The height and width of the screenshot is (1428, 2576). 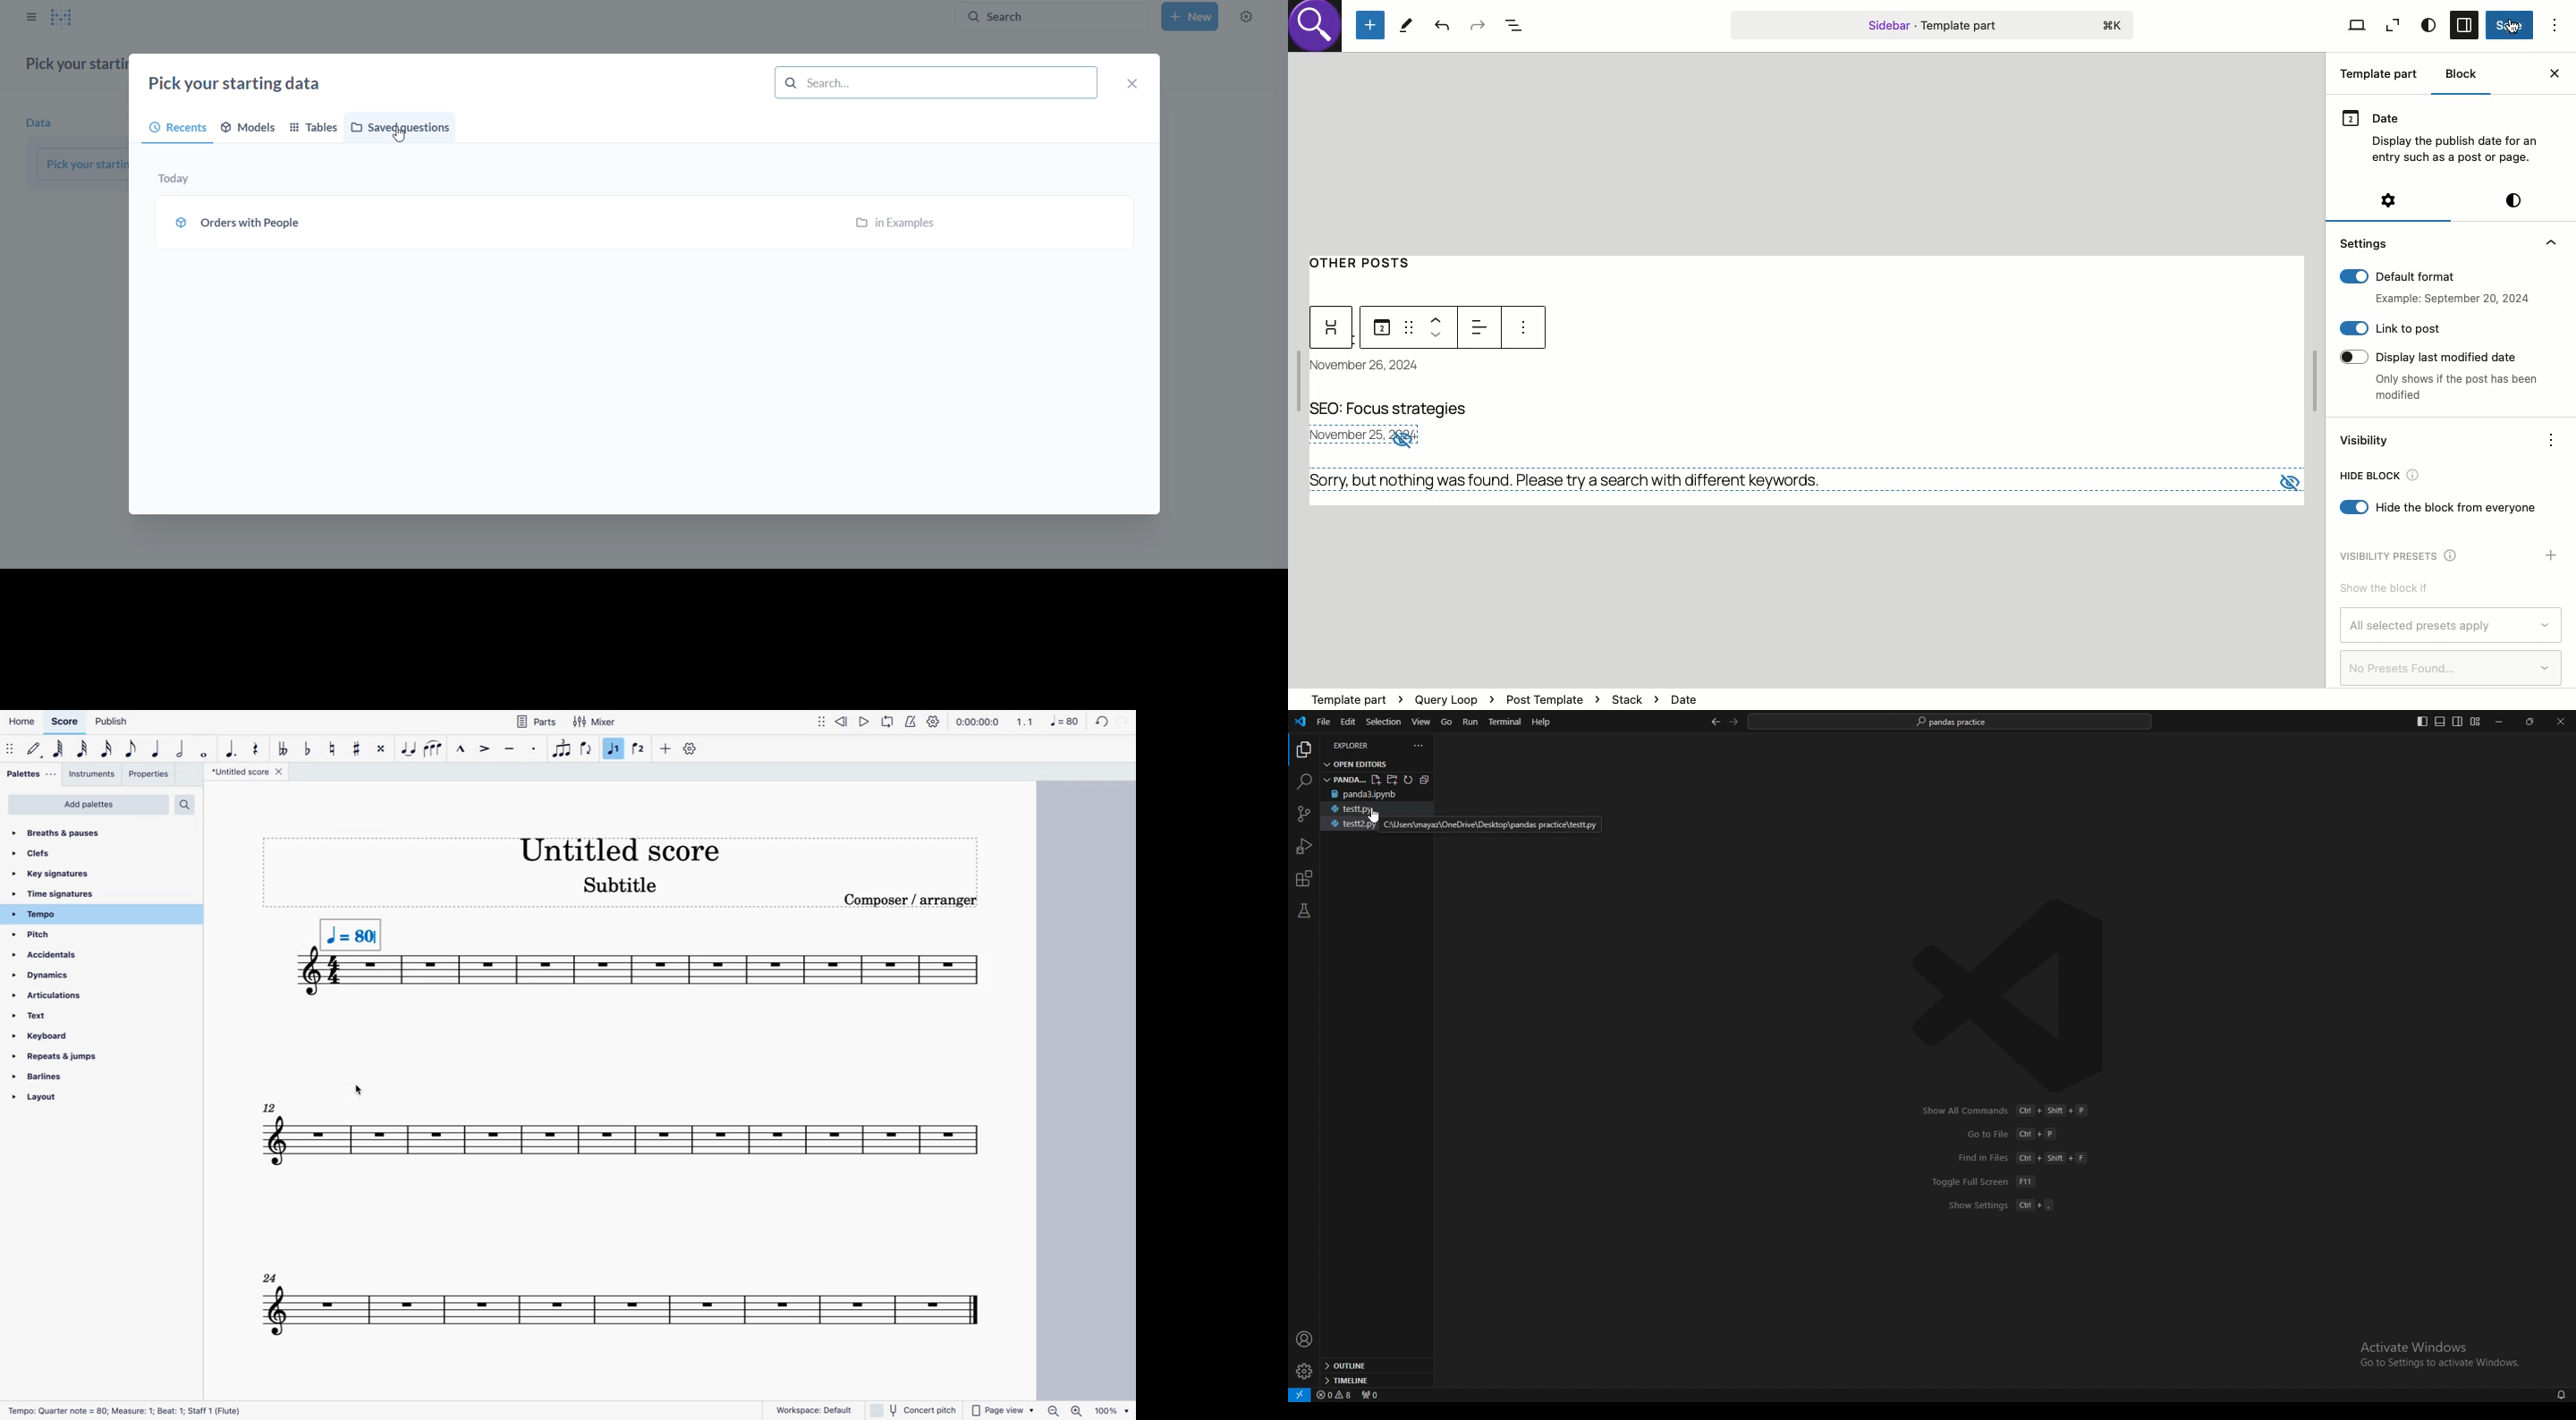 What do you see at coordinates (2404, 554) in the screenshot?
I see `Visibility presets ` at bounding box center [2404, 554].